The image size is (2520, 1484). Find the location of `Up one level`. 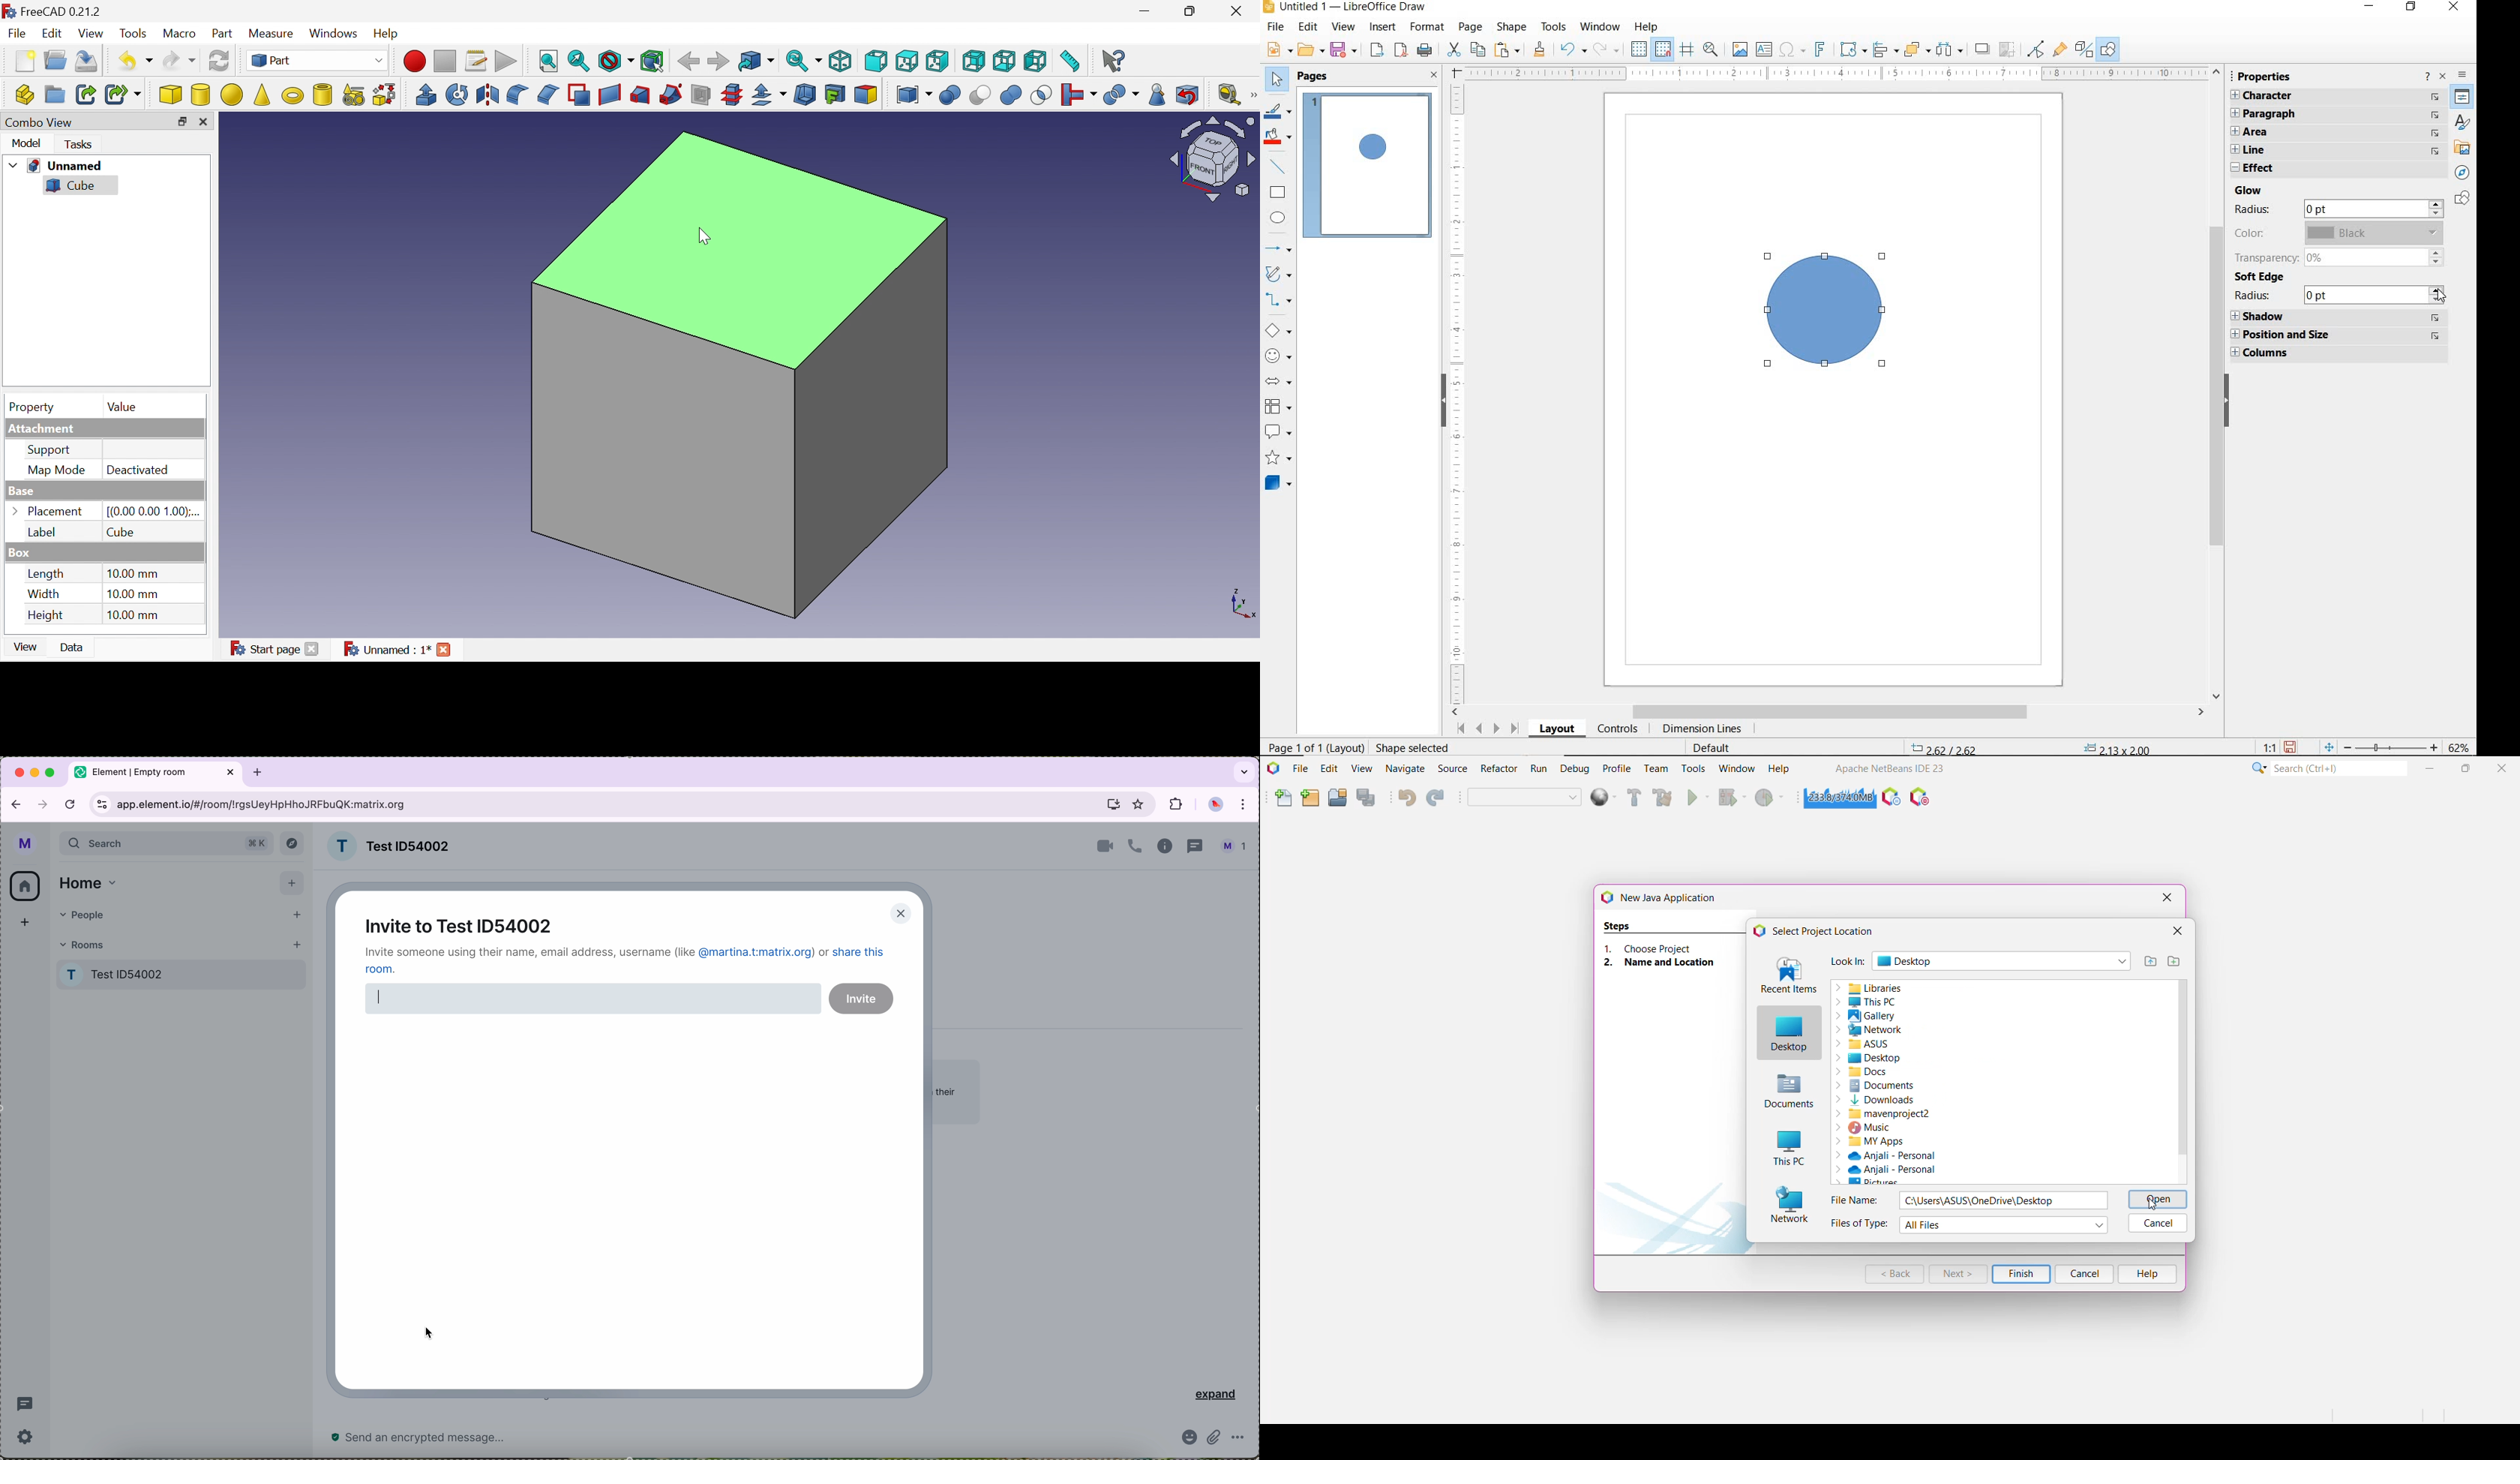

Up one level is located at coordinates (2148, 962).